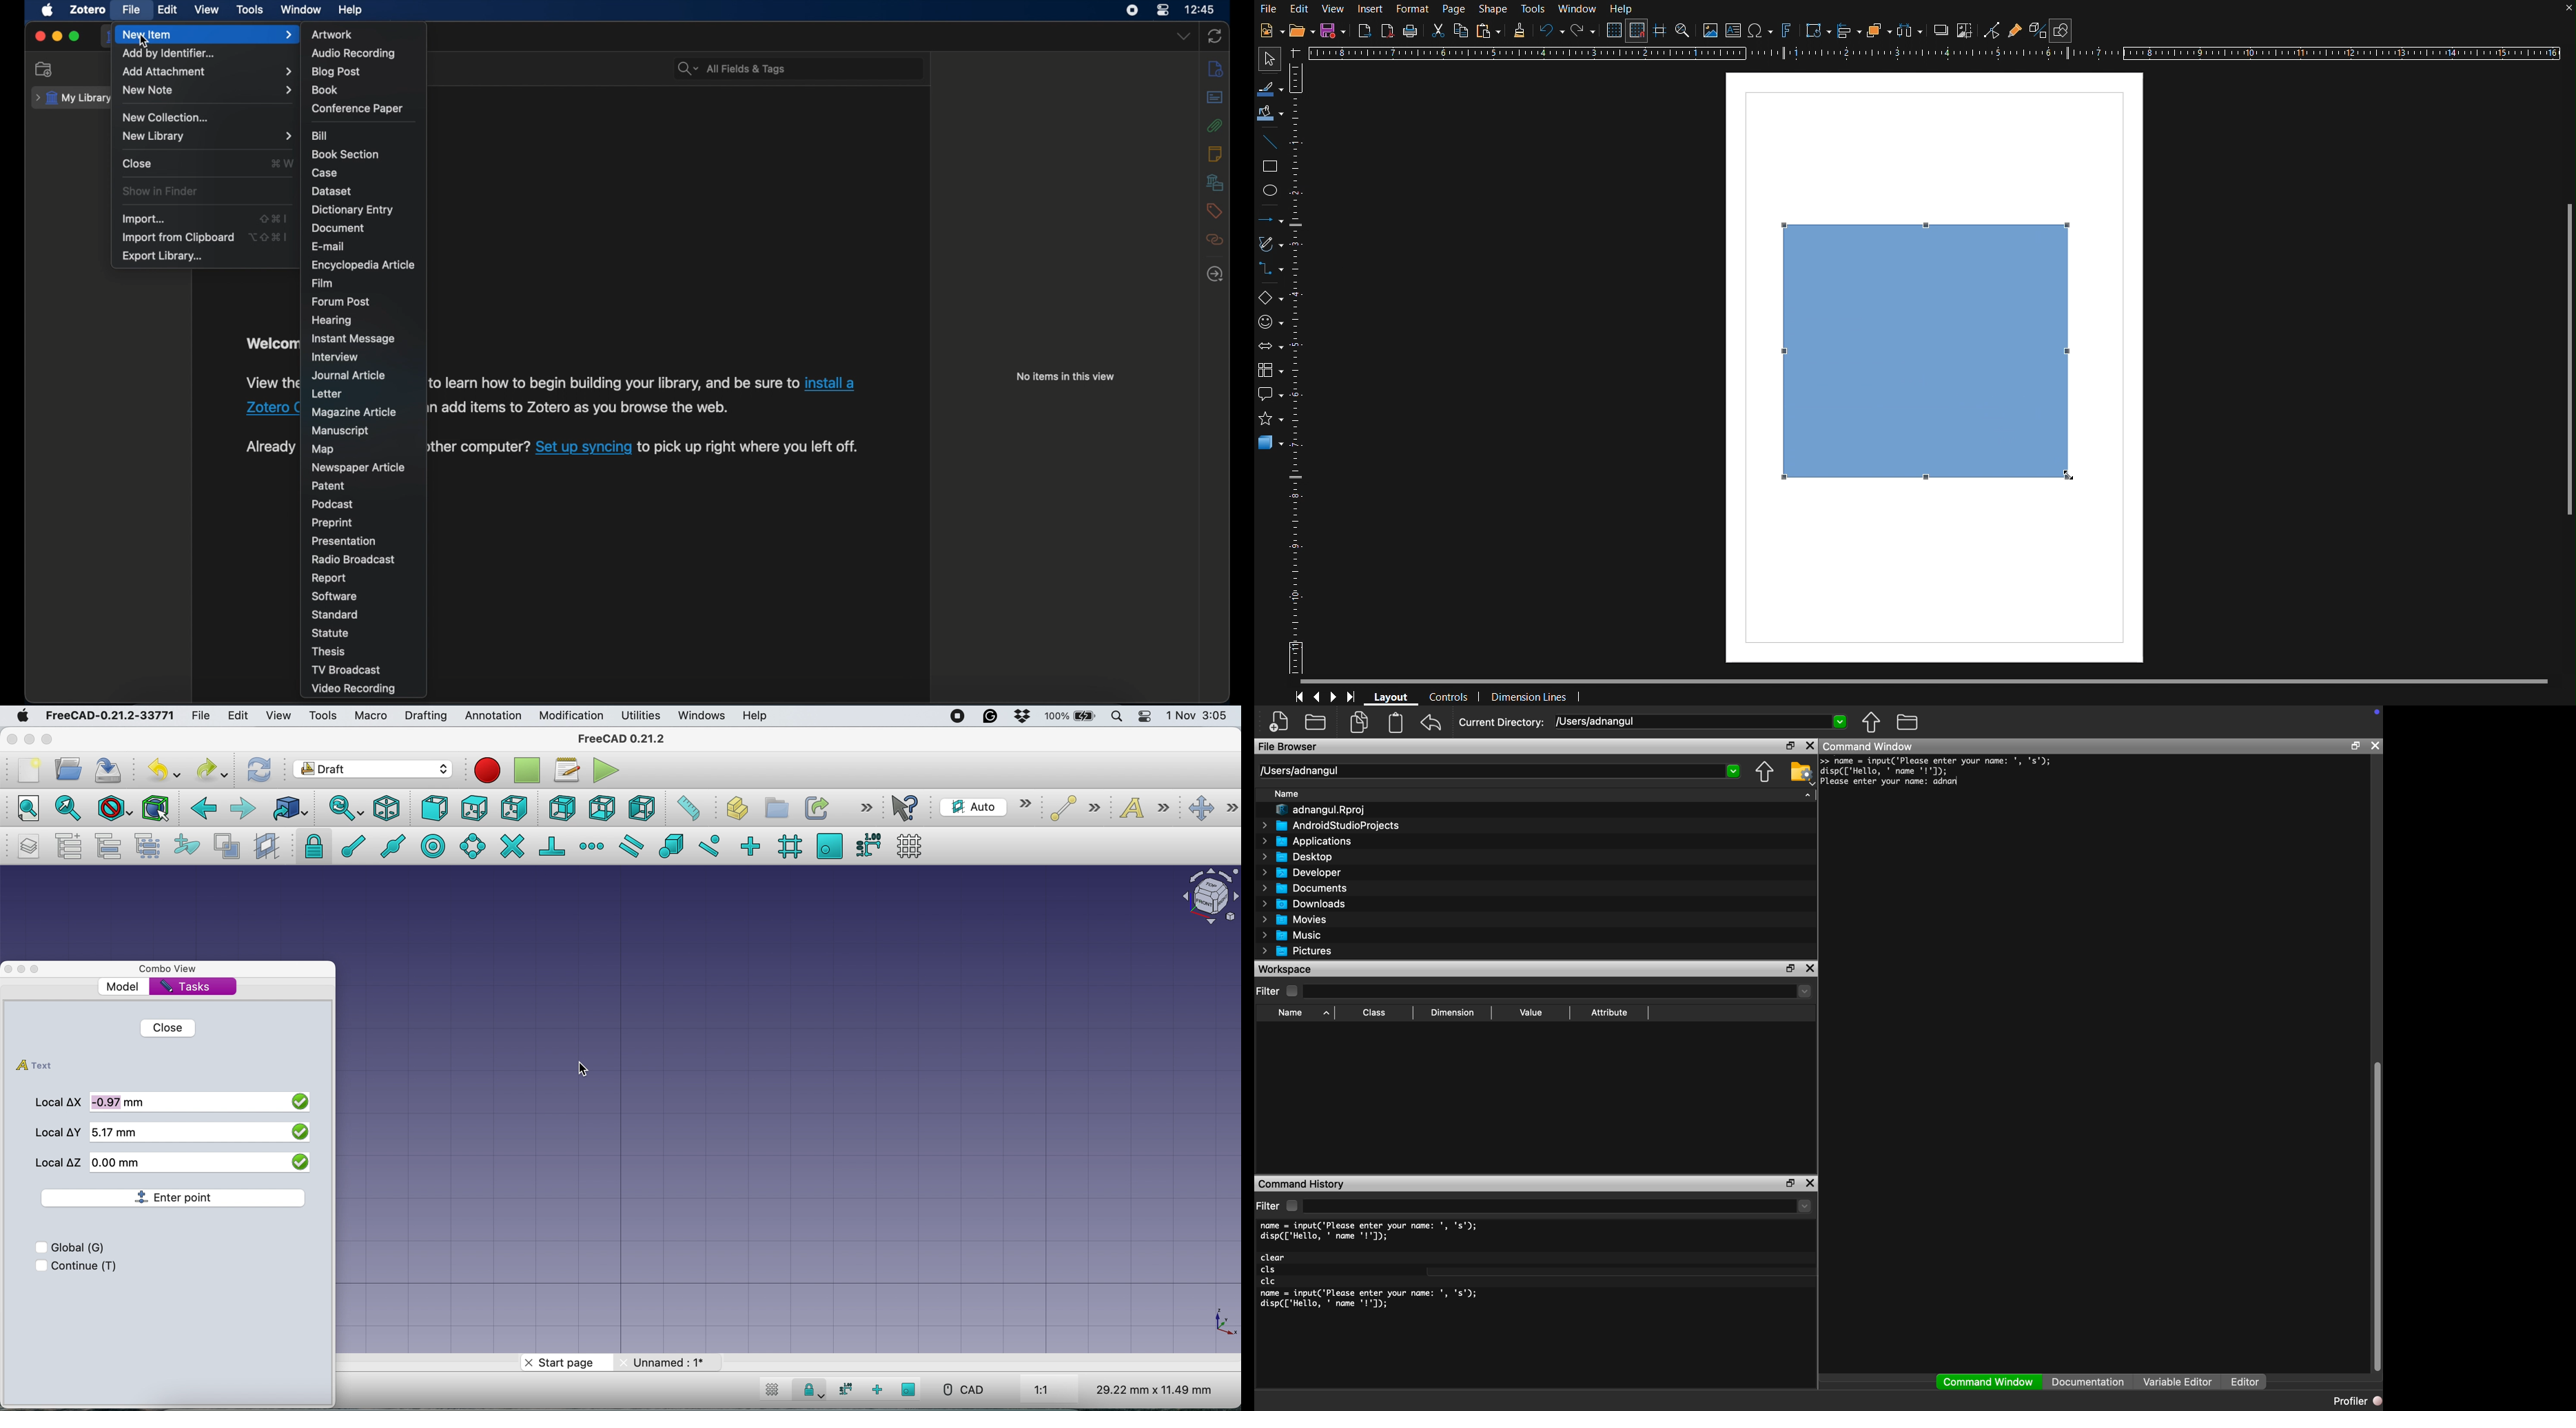 The image size is (2576, 1428). What do you see at coordinates (1786, 30) in the screenshot?
I see `Fontworks` at bounding box center [1786, 30].